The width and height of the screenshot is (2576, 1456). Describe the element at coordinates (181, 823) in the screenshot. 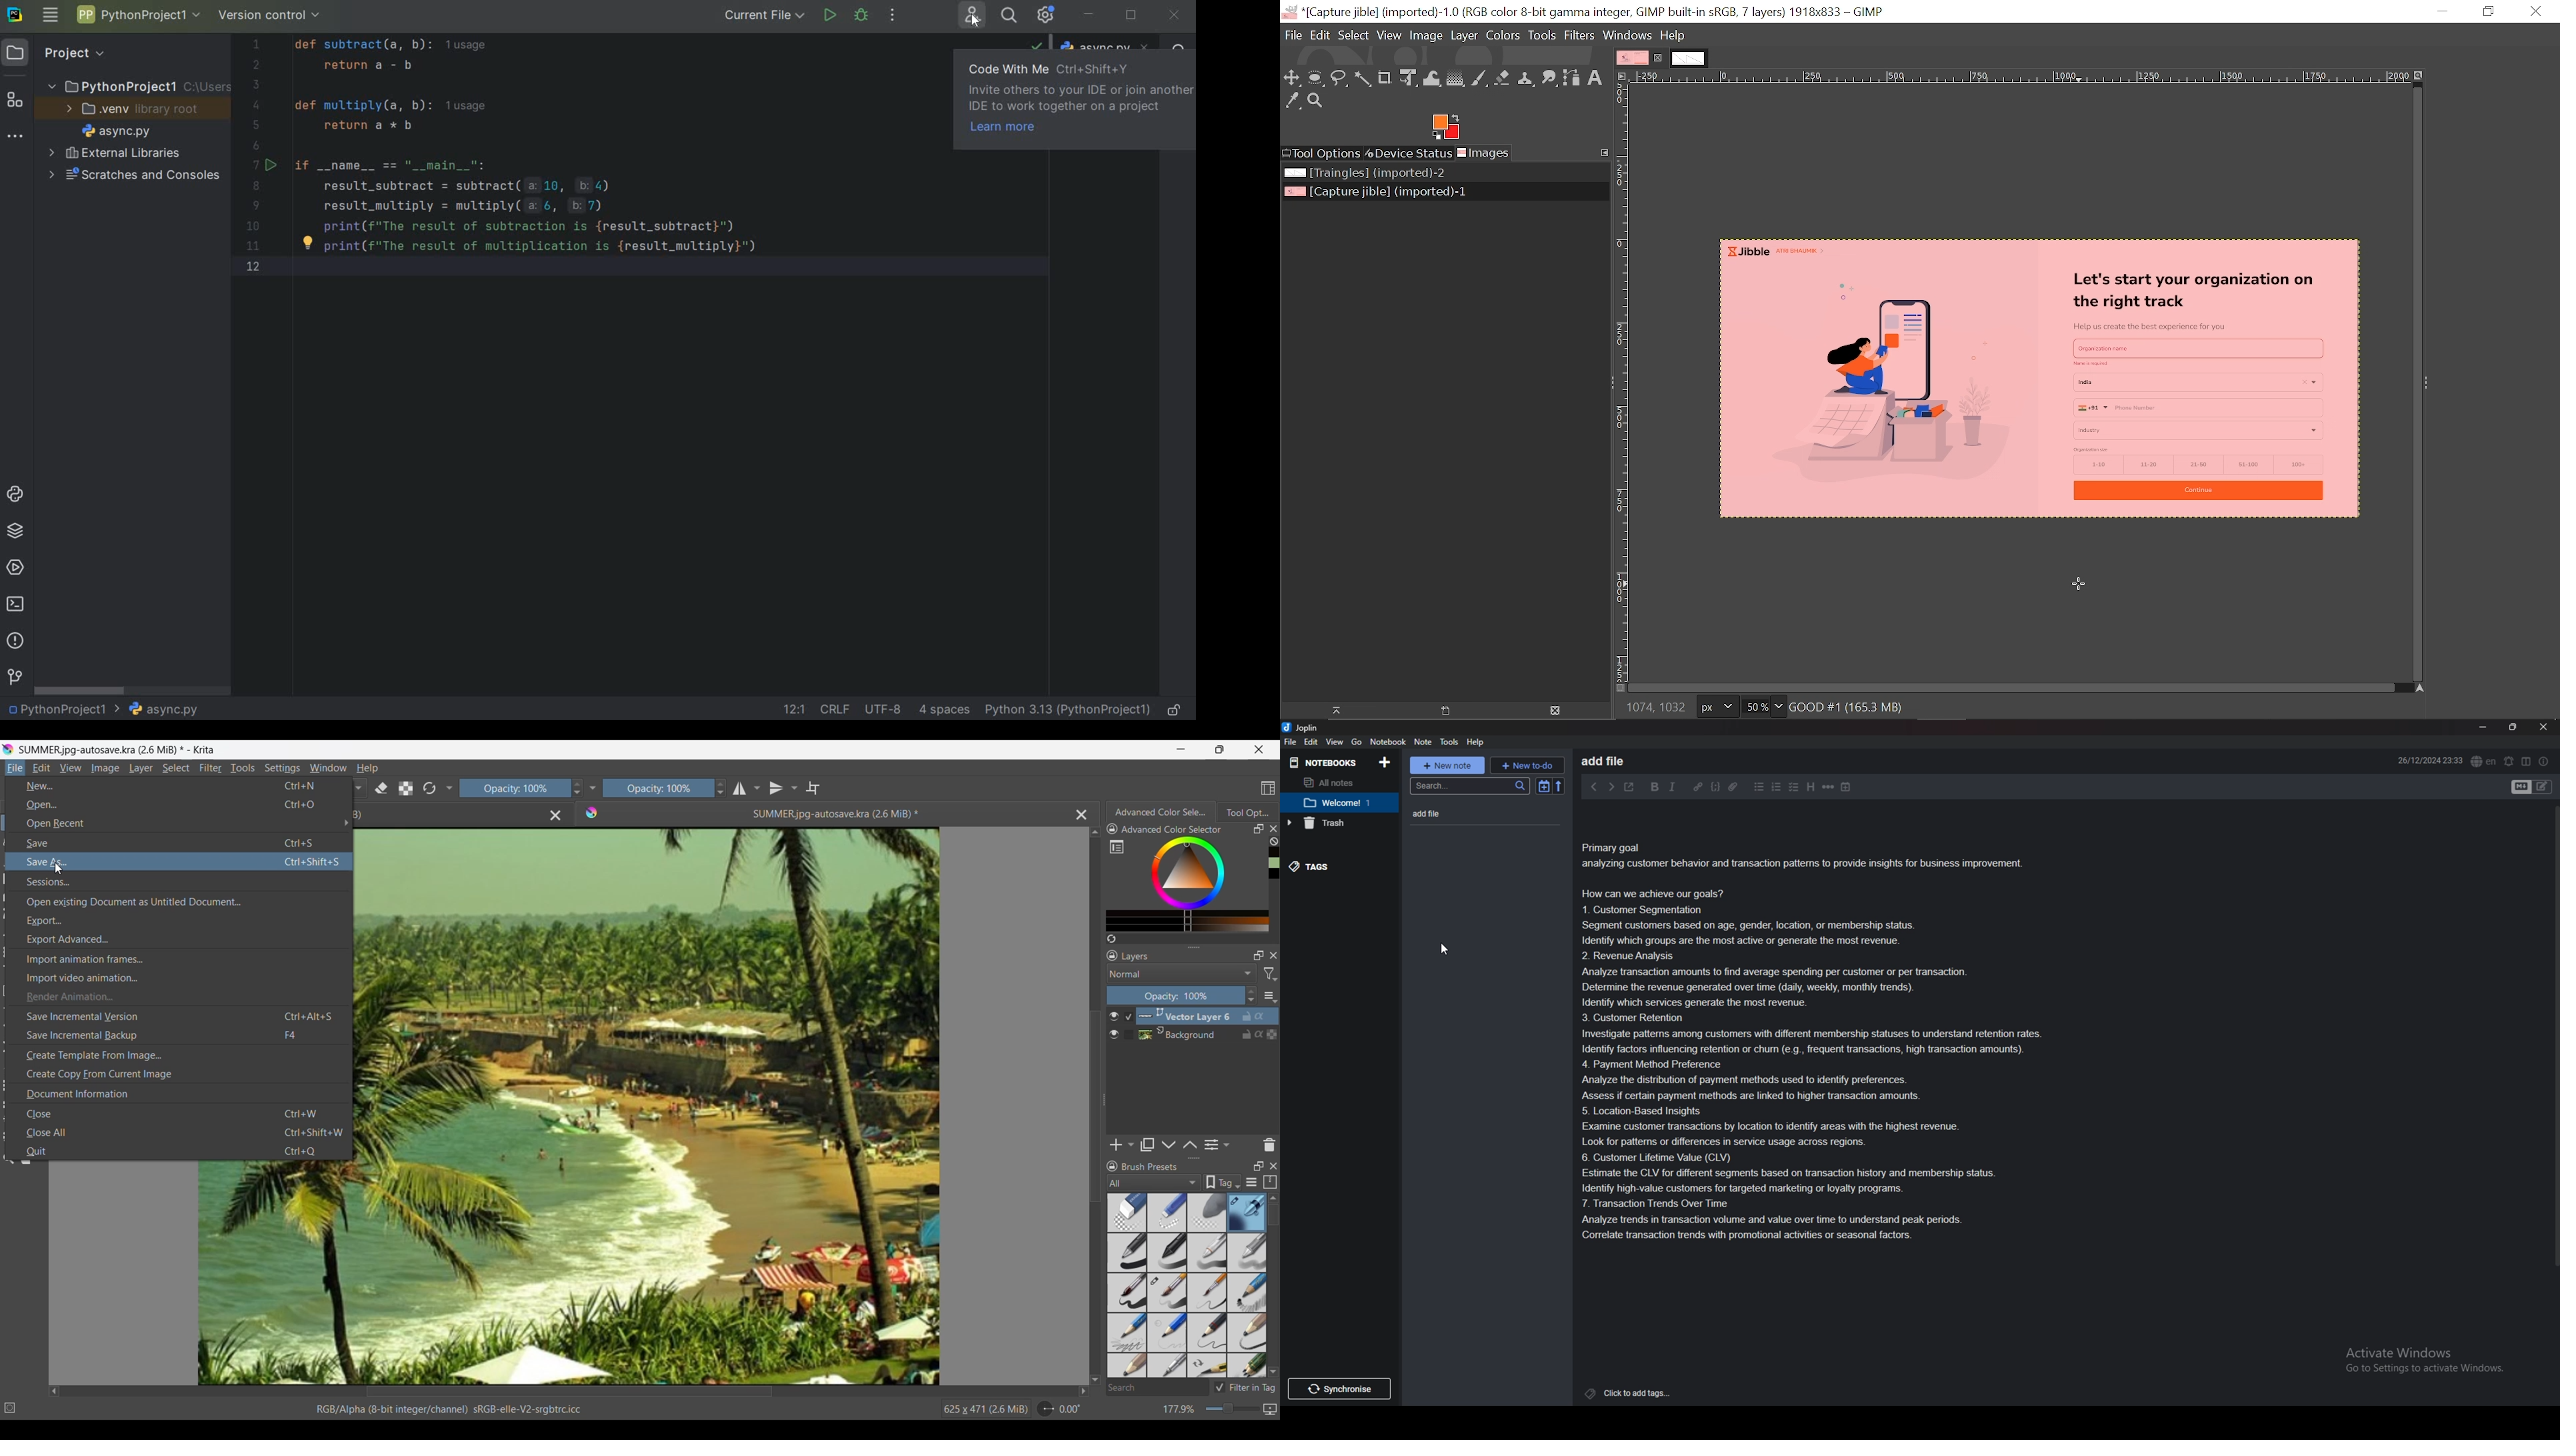

I see `Open recent options ` at that location.